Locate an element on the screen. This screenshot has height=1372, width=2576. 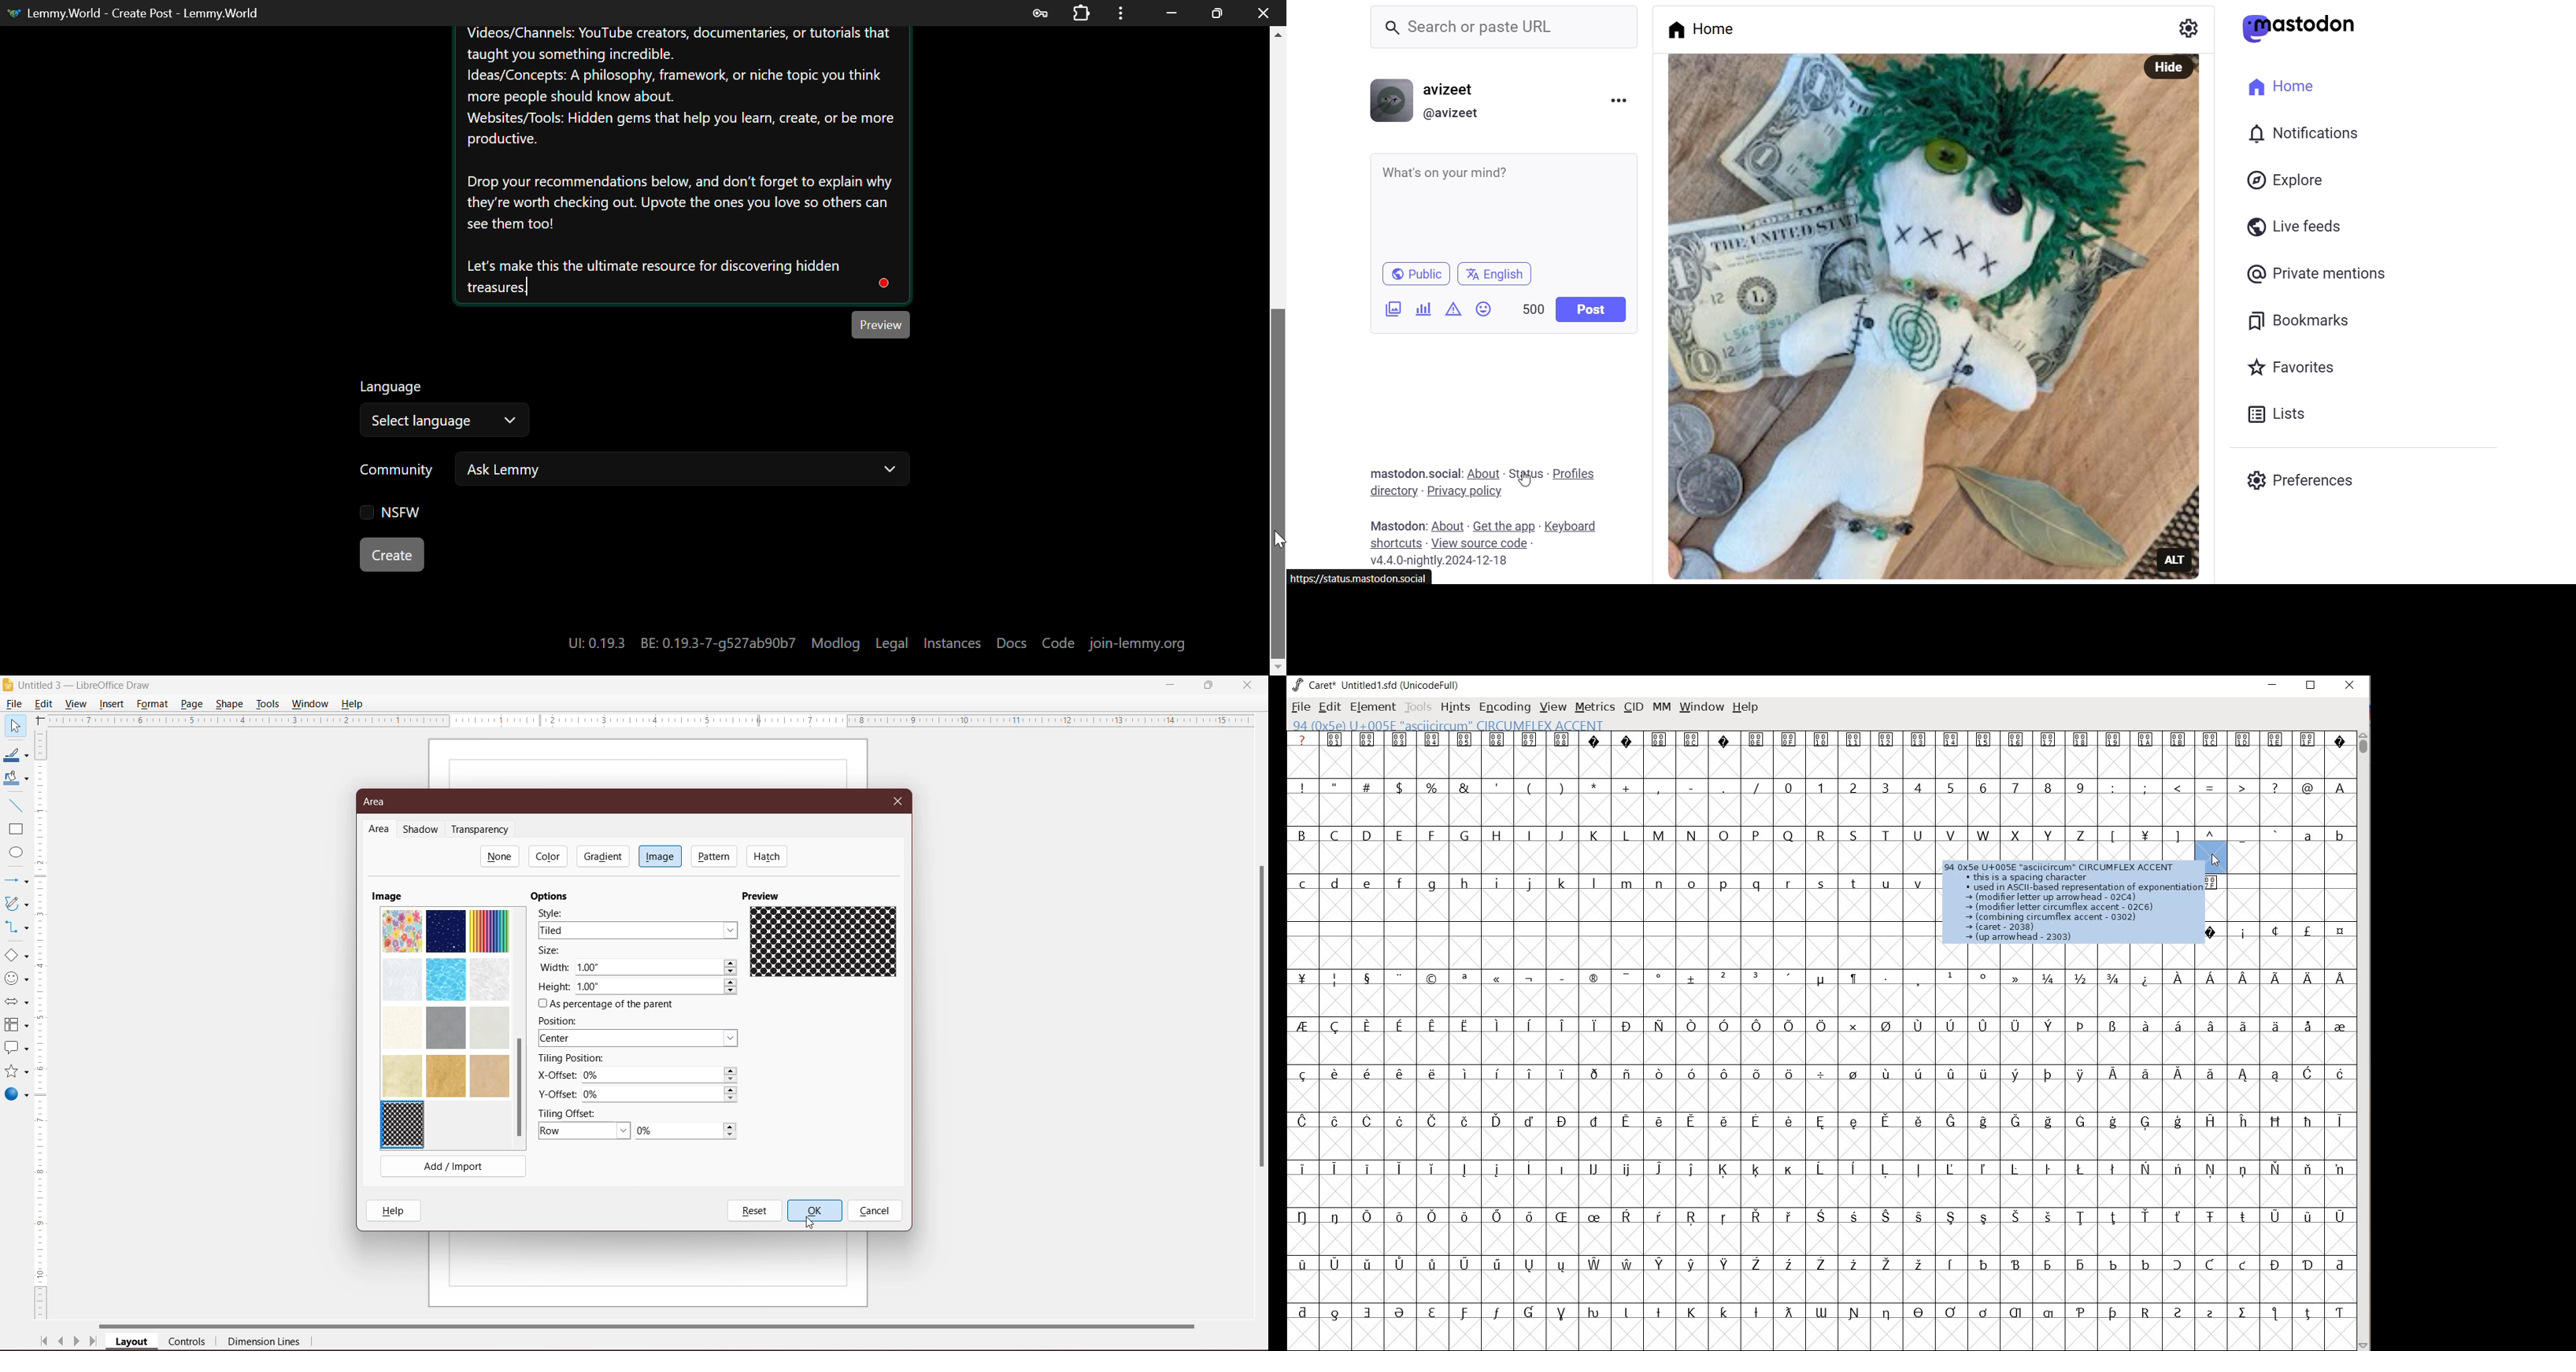
explore is located at coordinates (2288, 180).